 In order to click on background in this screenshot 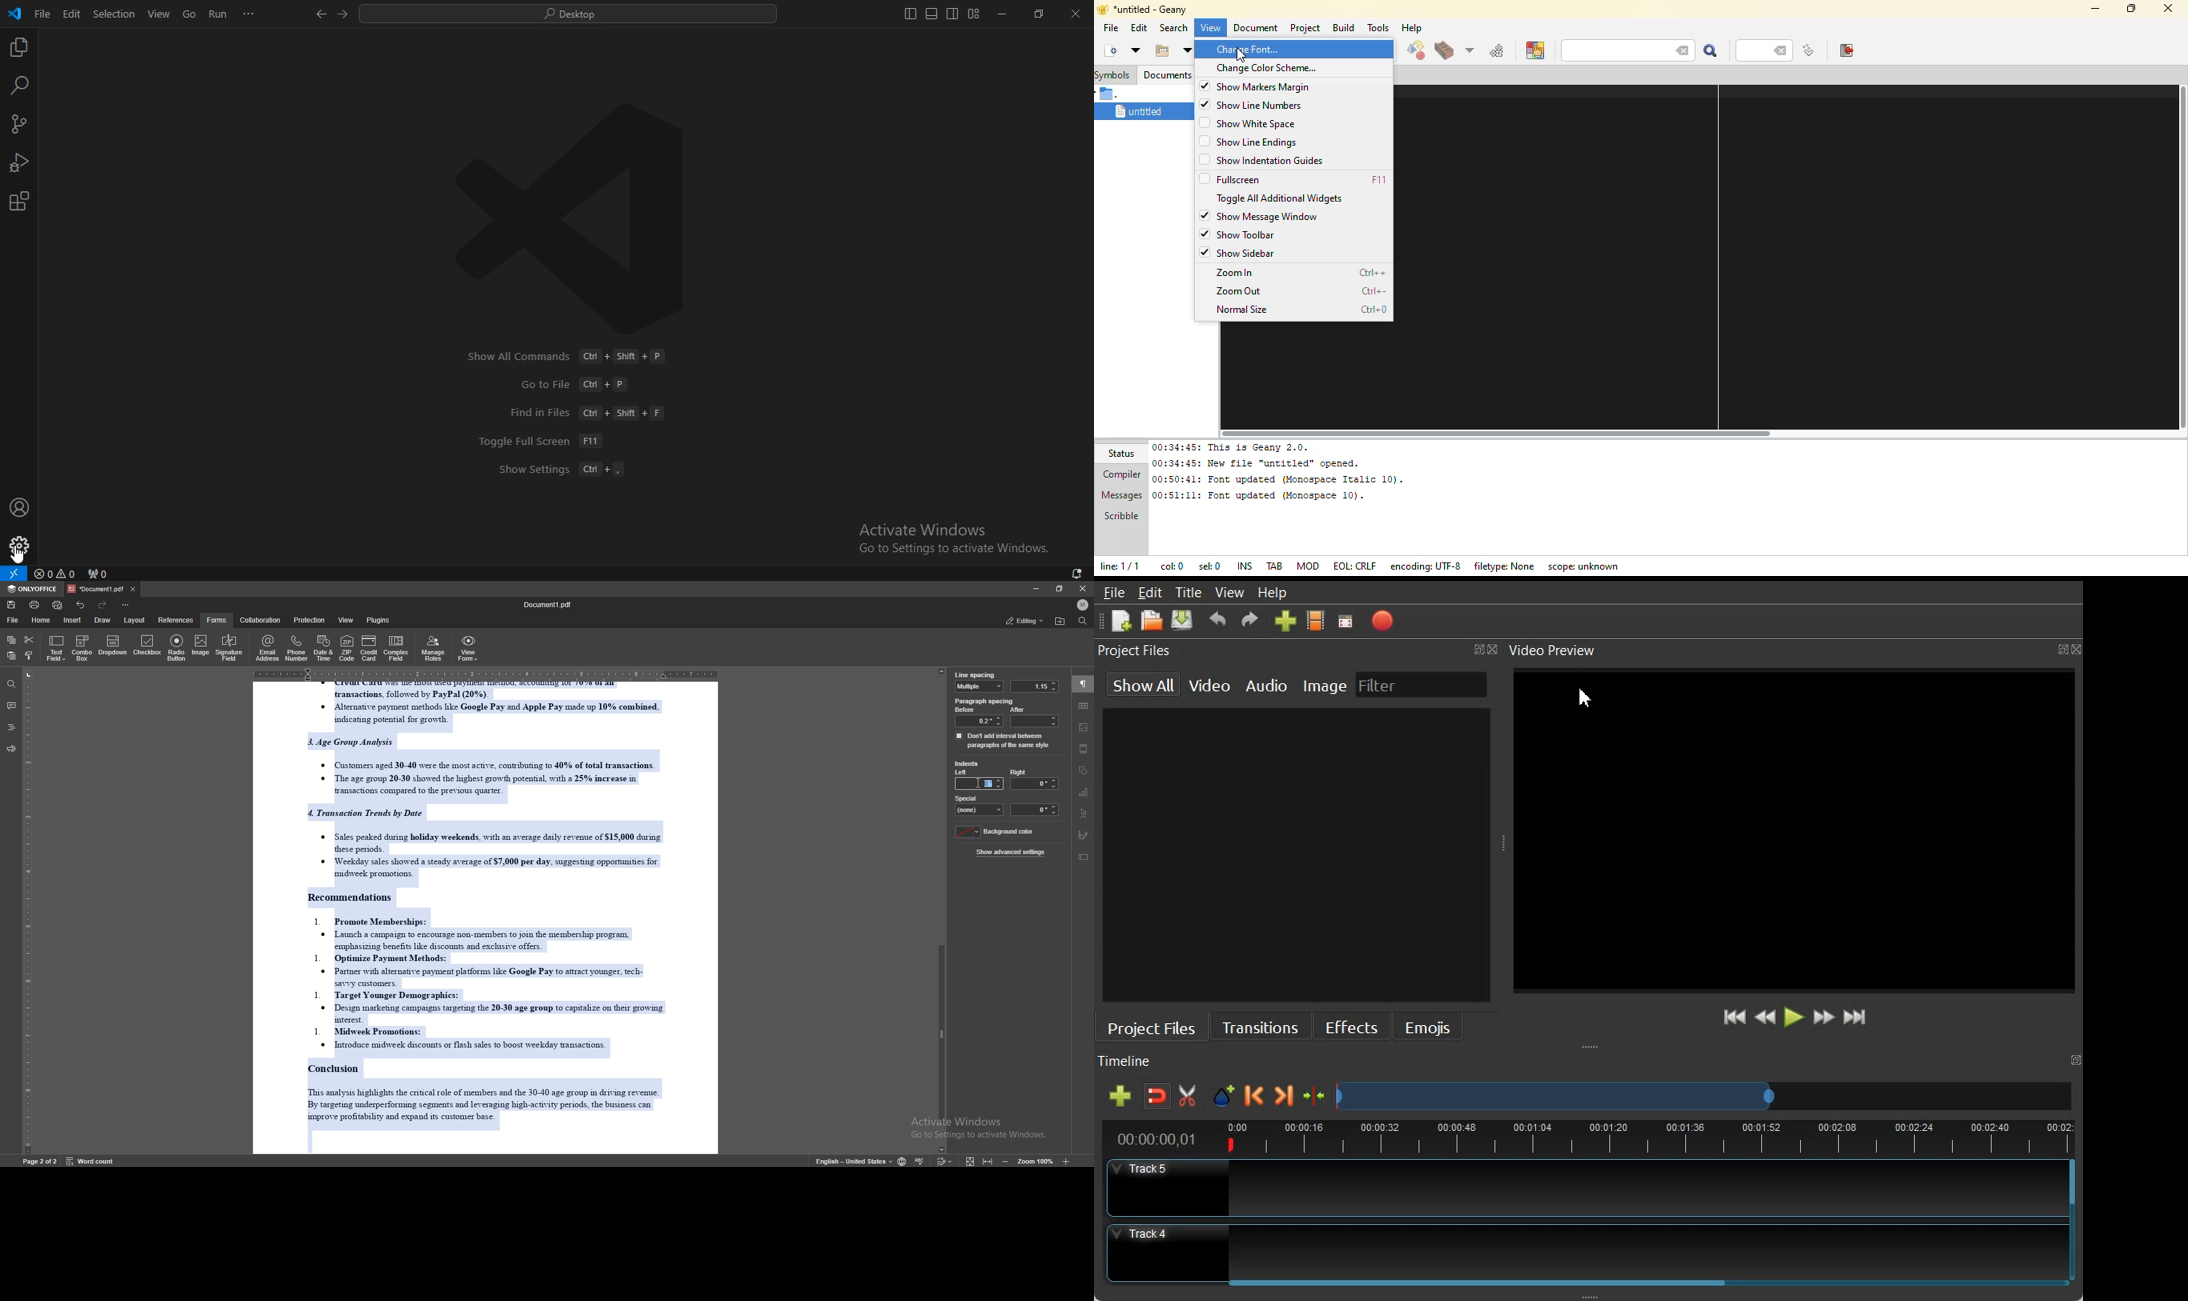, I will do `click(997, 832)`.